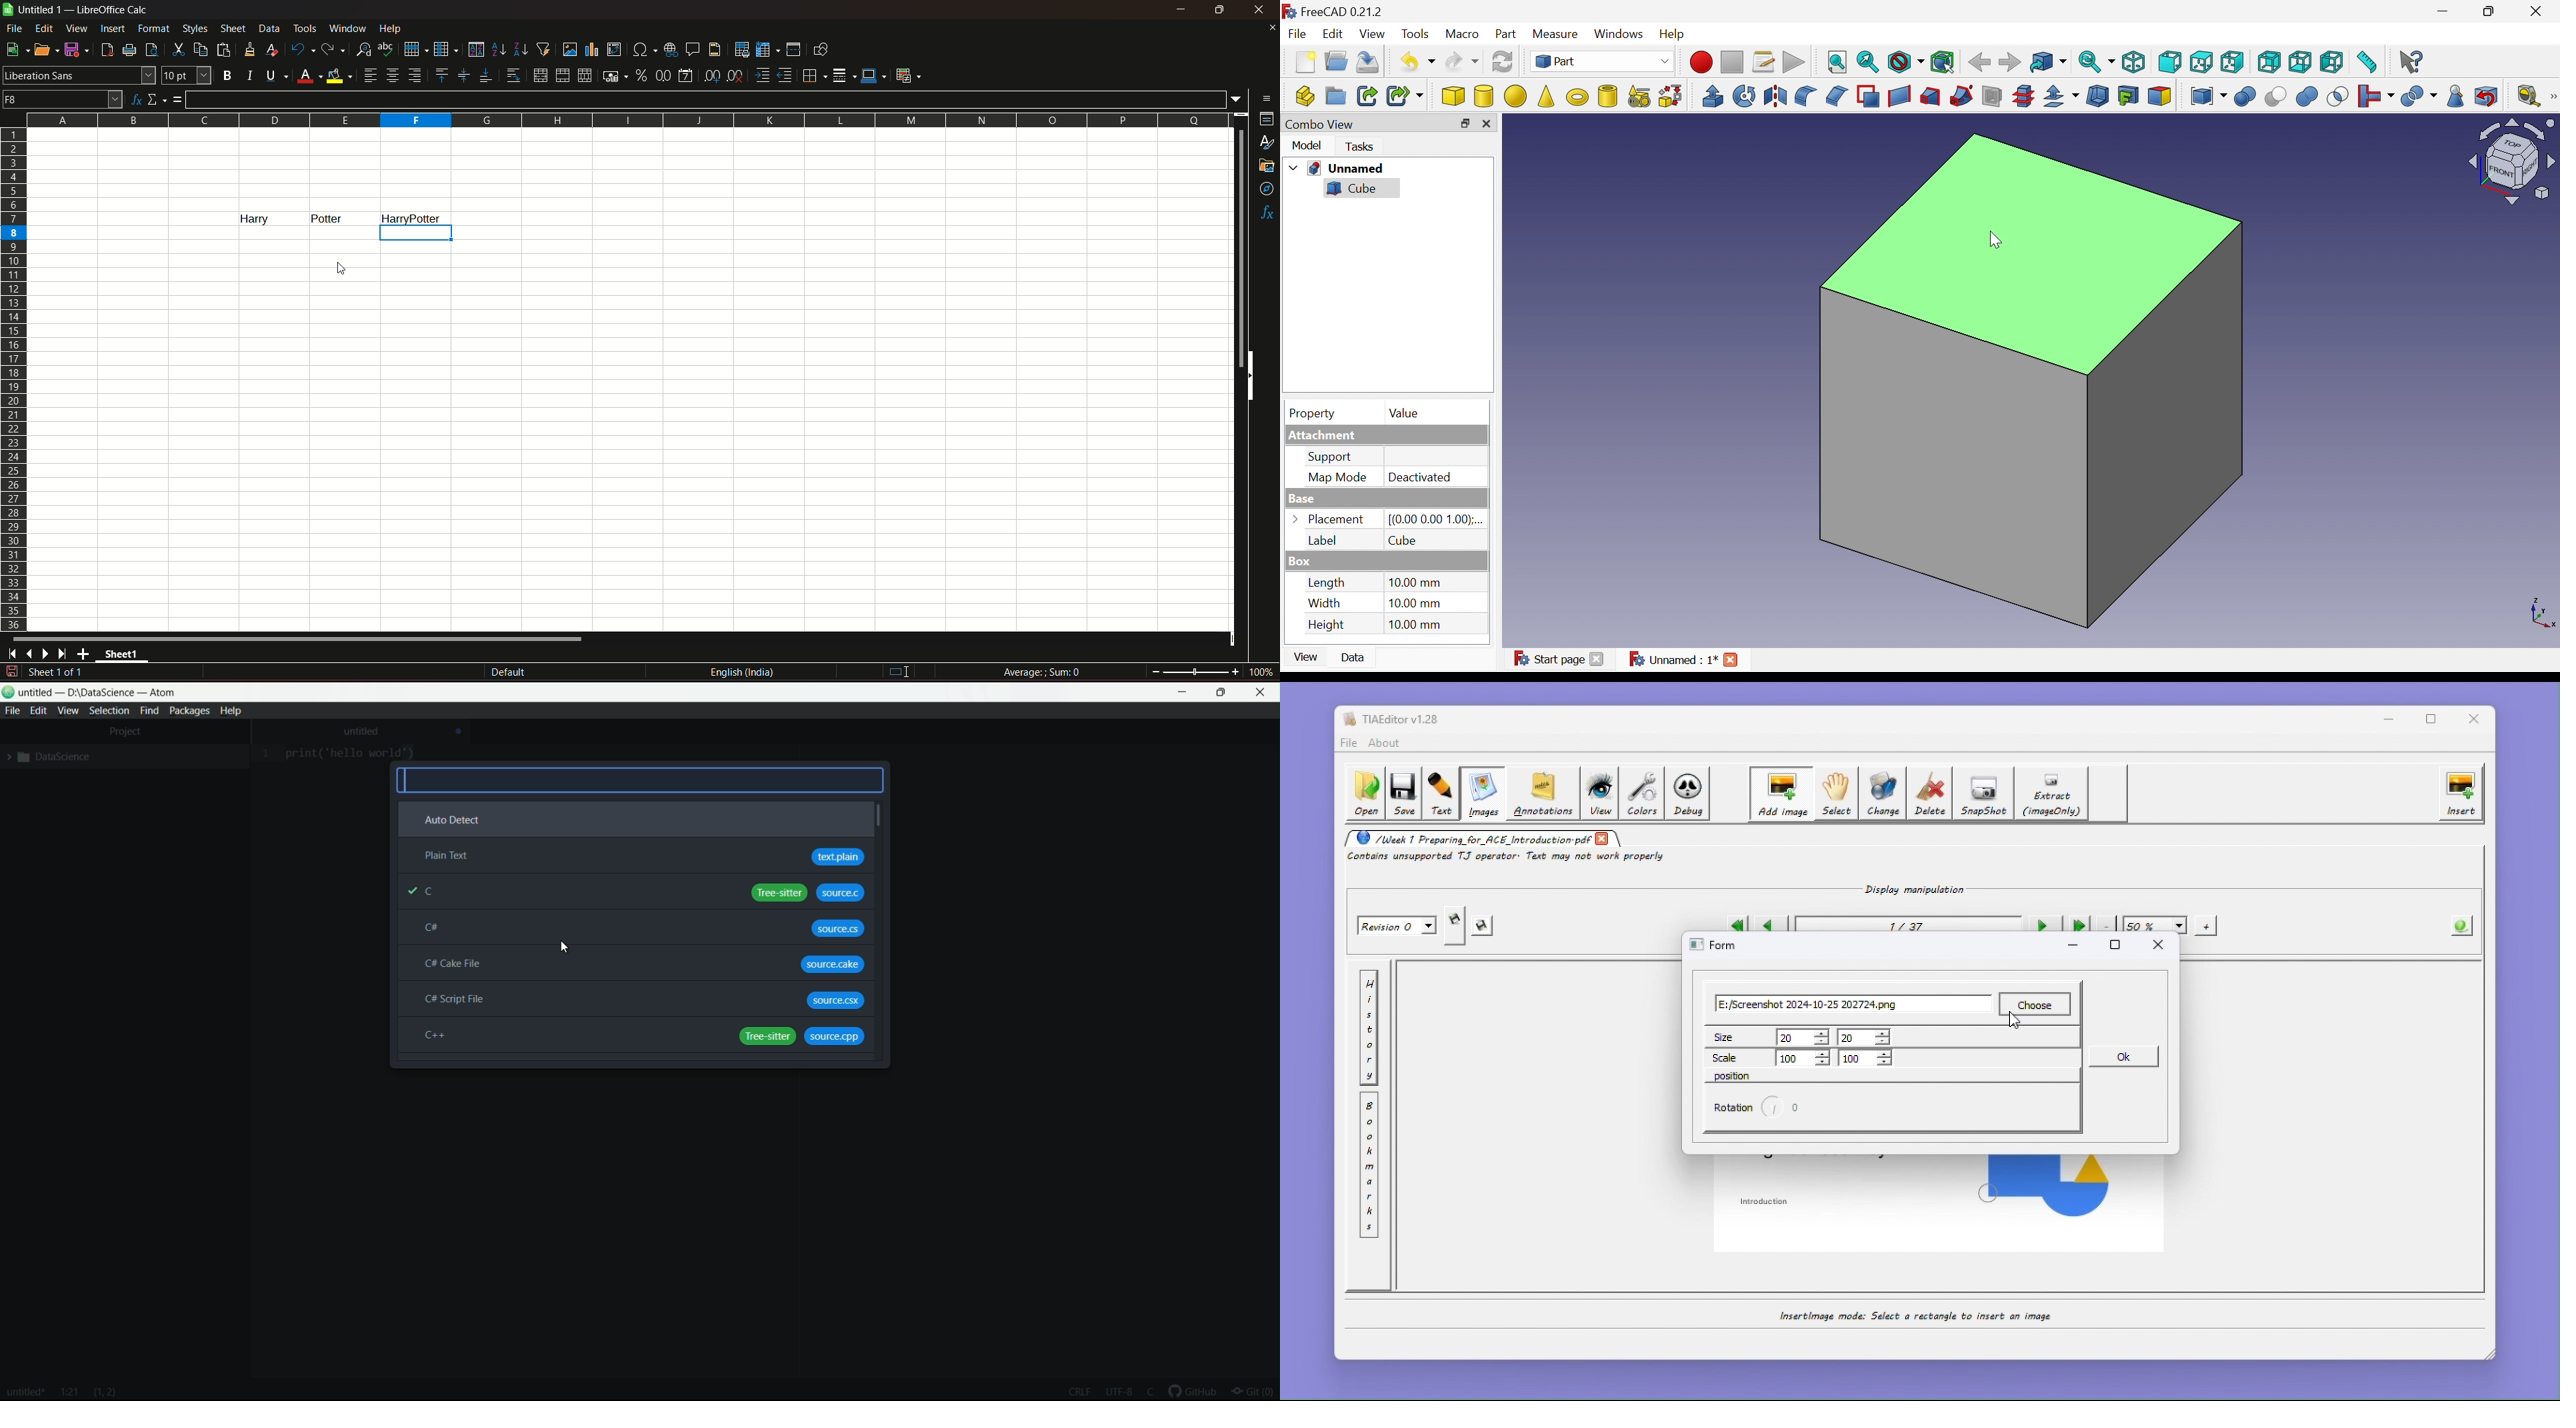 This screenshot has height=1428, width=2576. What do you see at coordinates (79, 75) in the screenshot?
I see `font name` at bounding box center [79, 75].